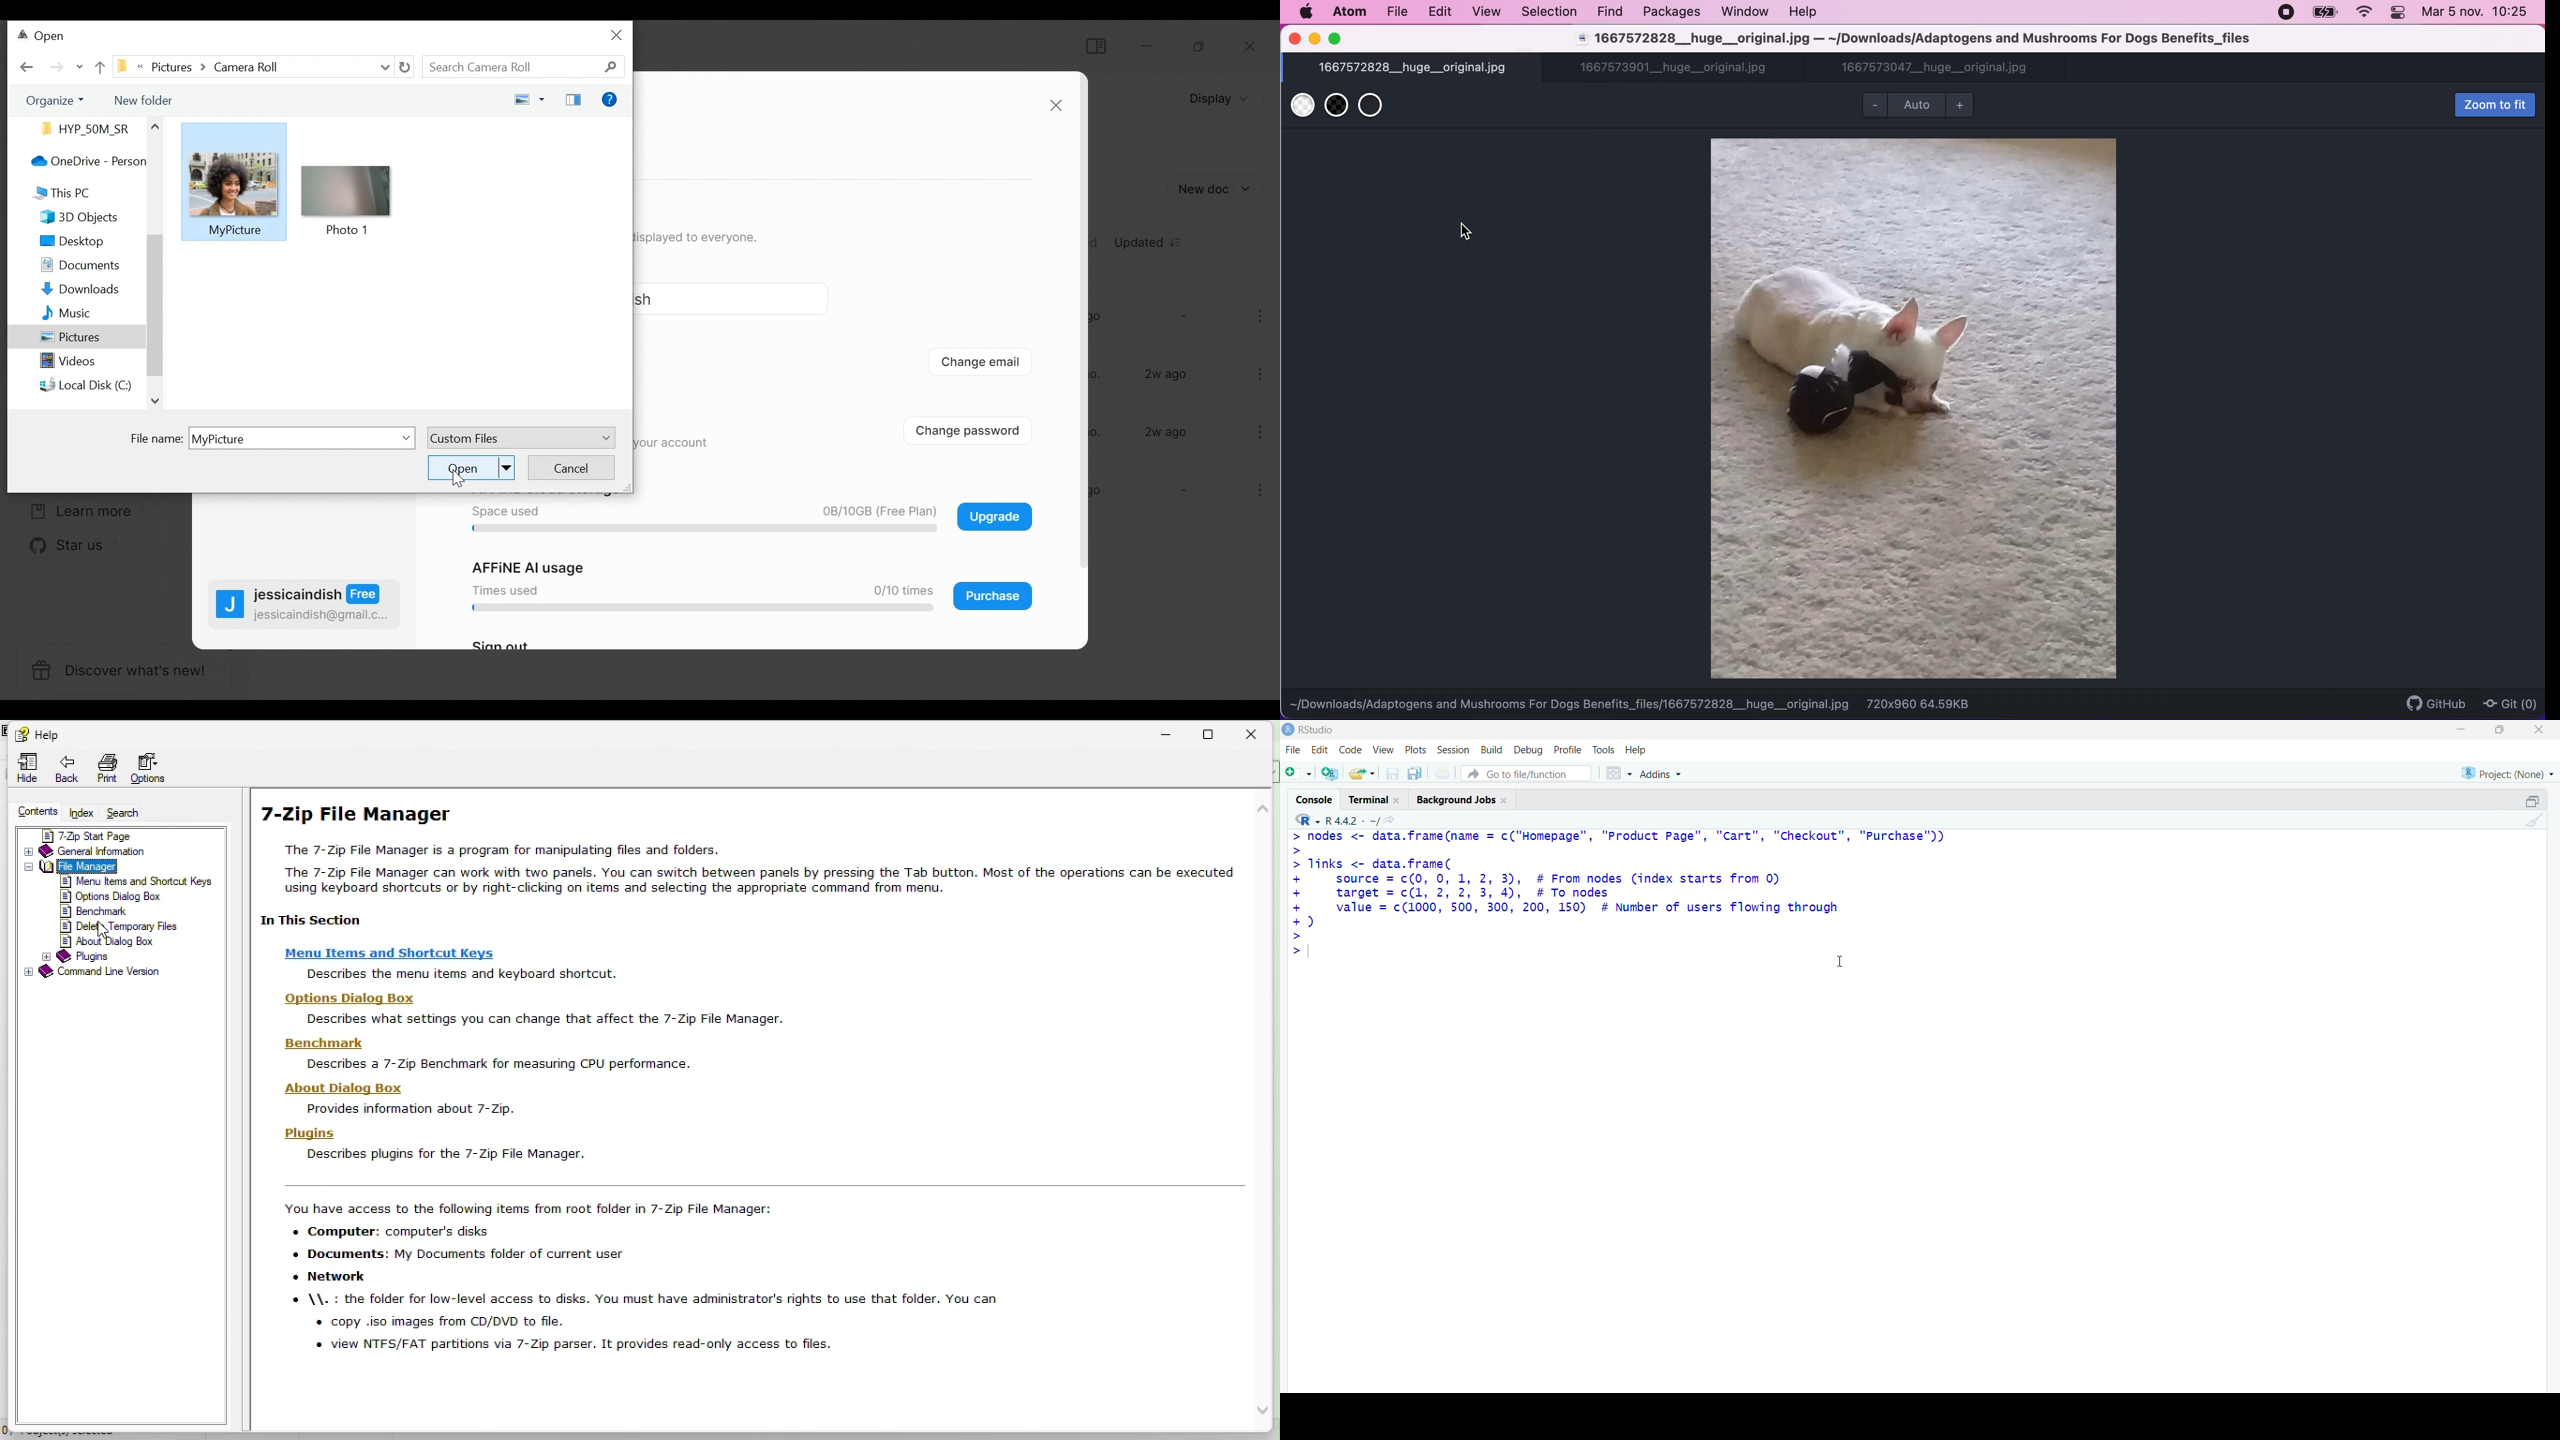  Describe the element at coordinates (525, 100) in the screenshot. I see `Change your view` at that location.